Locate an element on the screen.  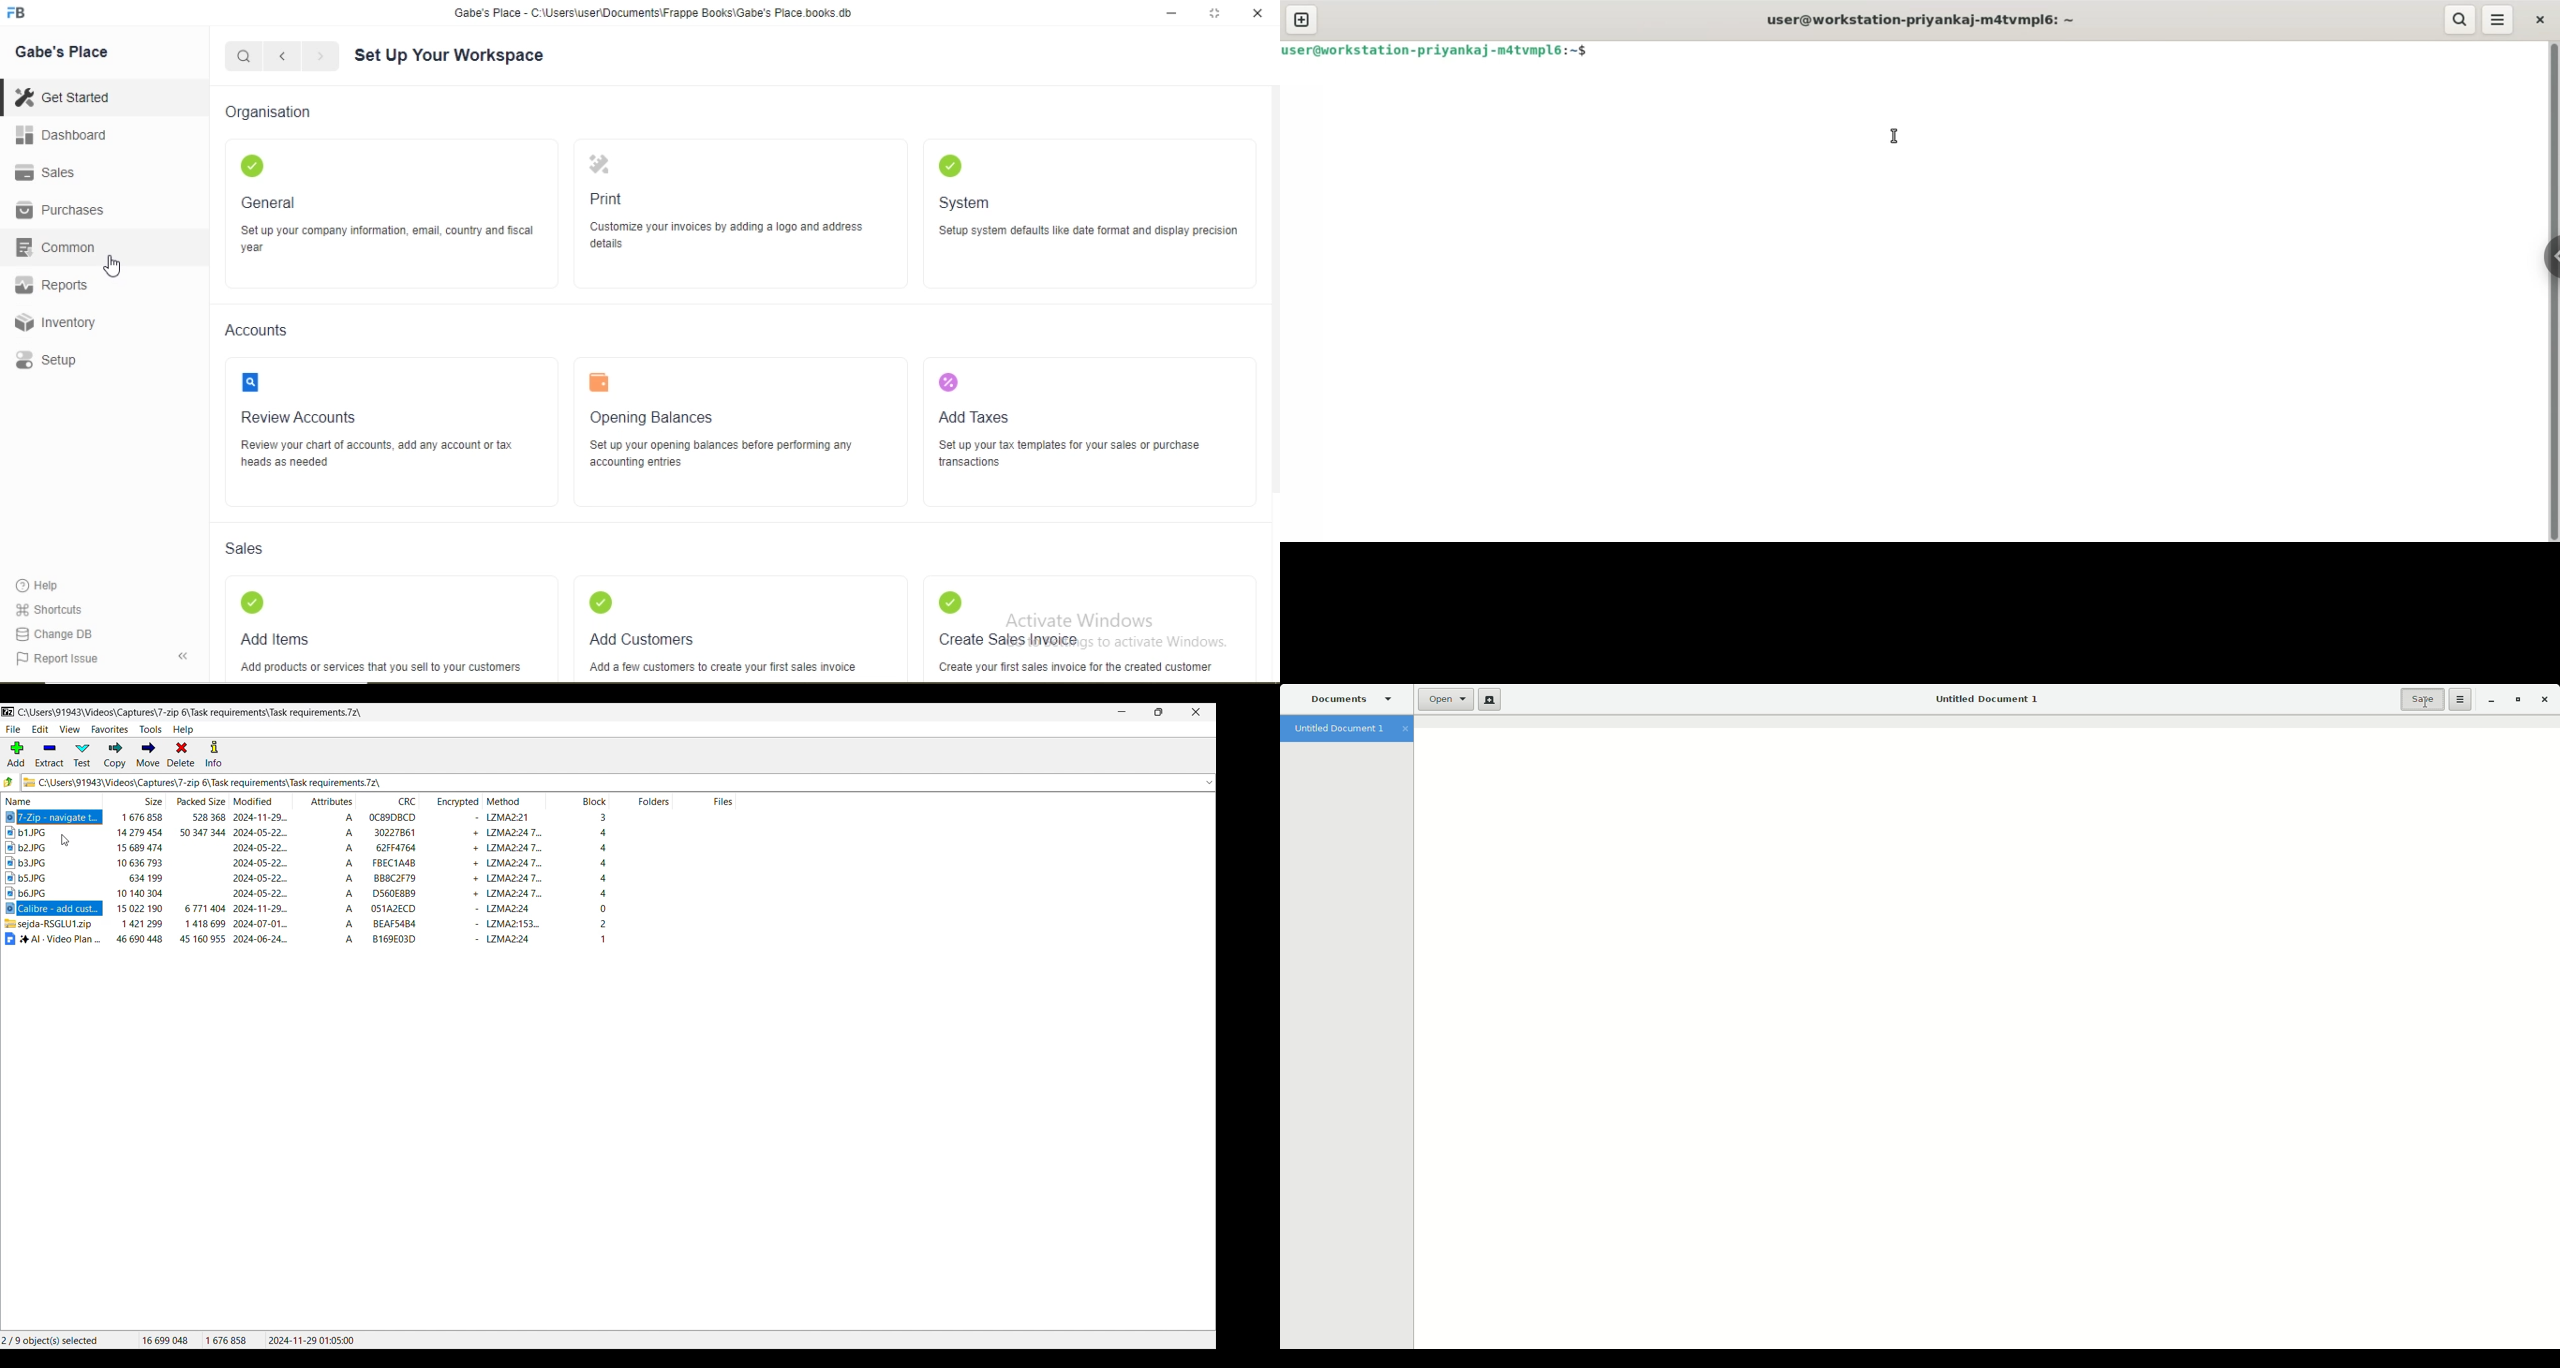
menu is located at coordinates (2499, 19).